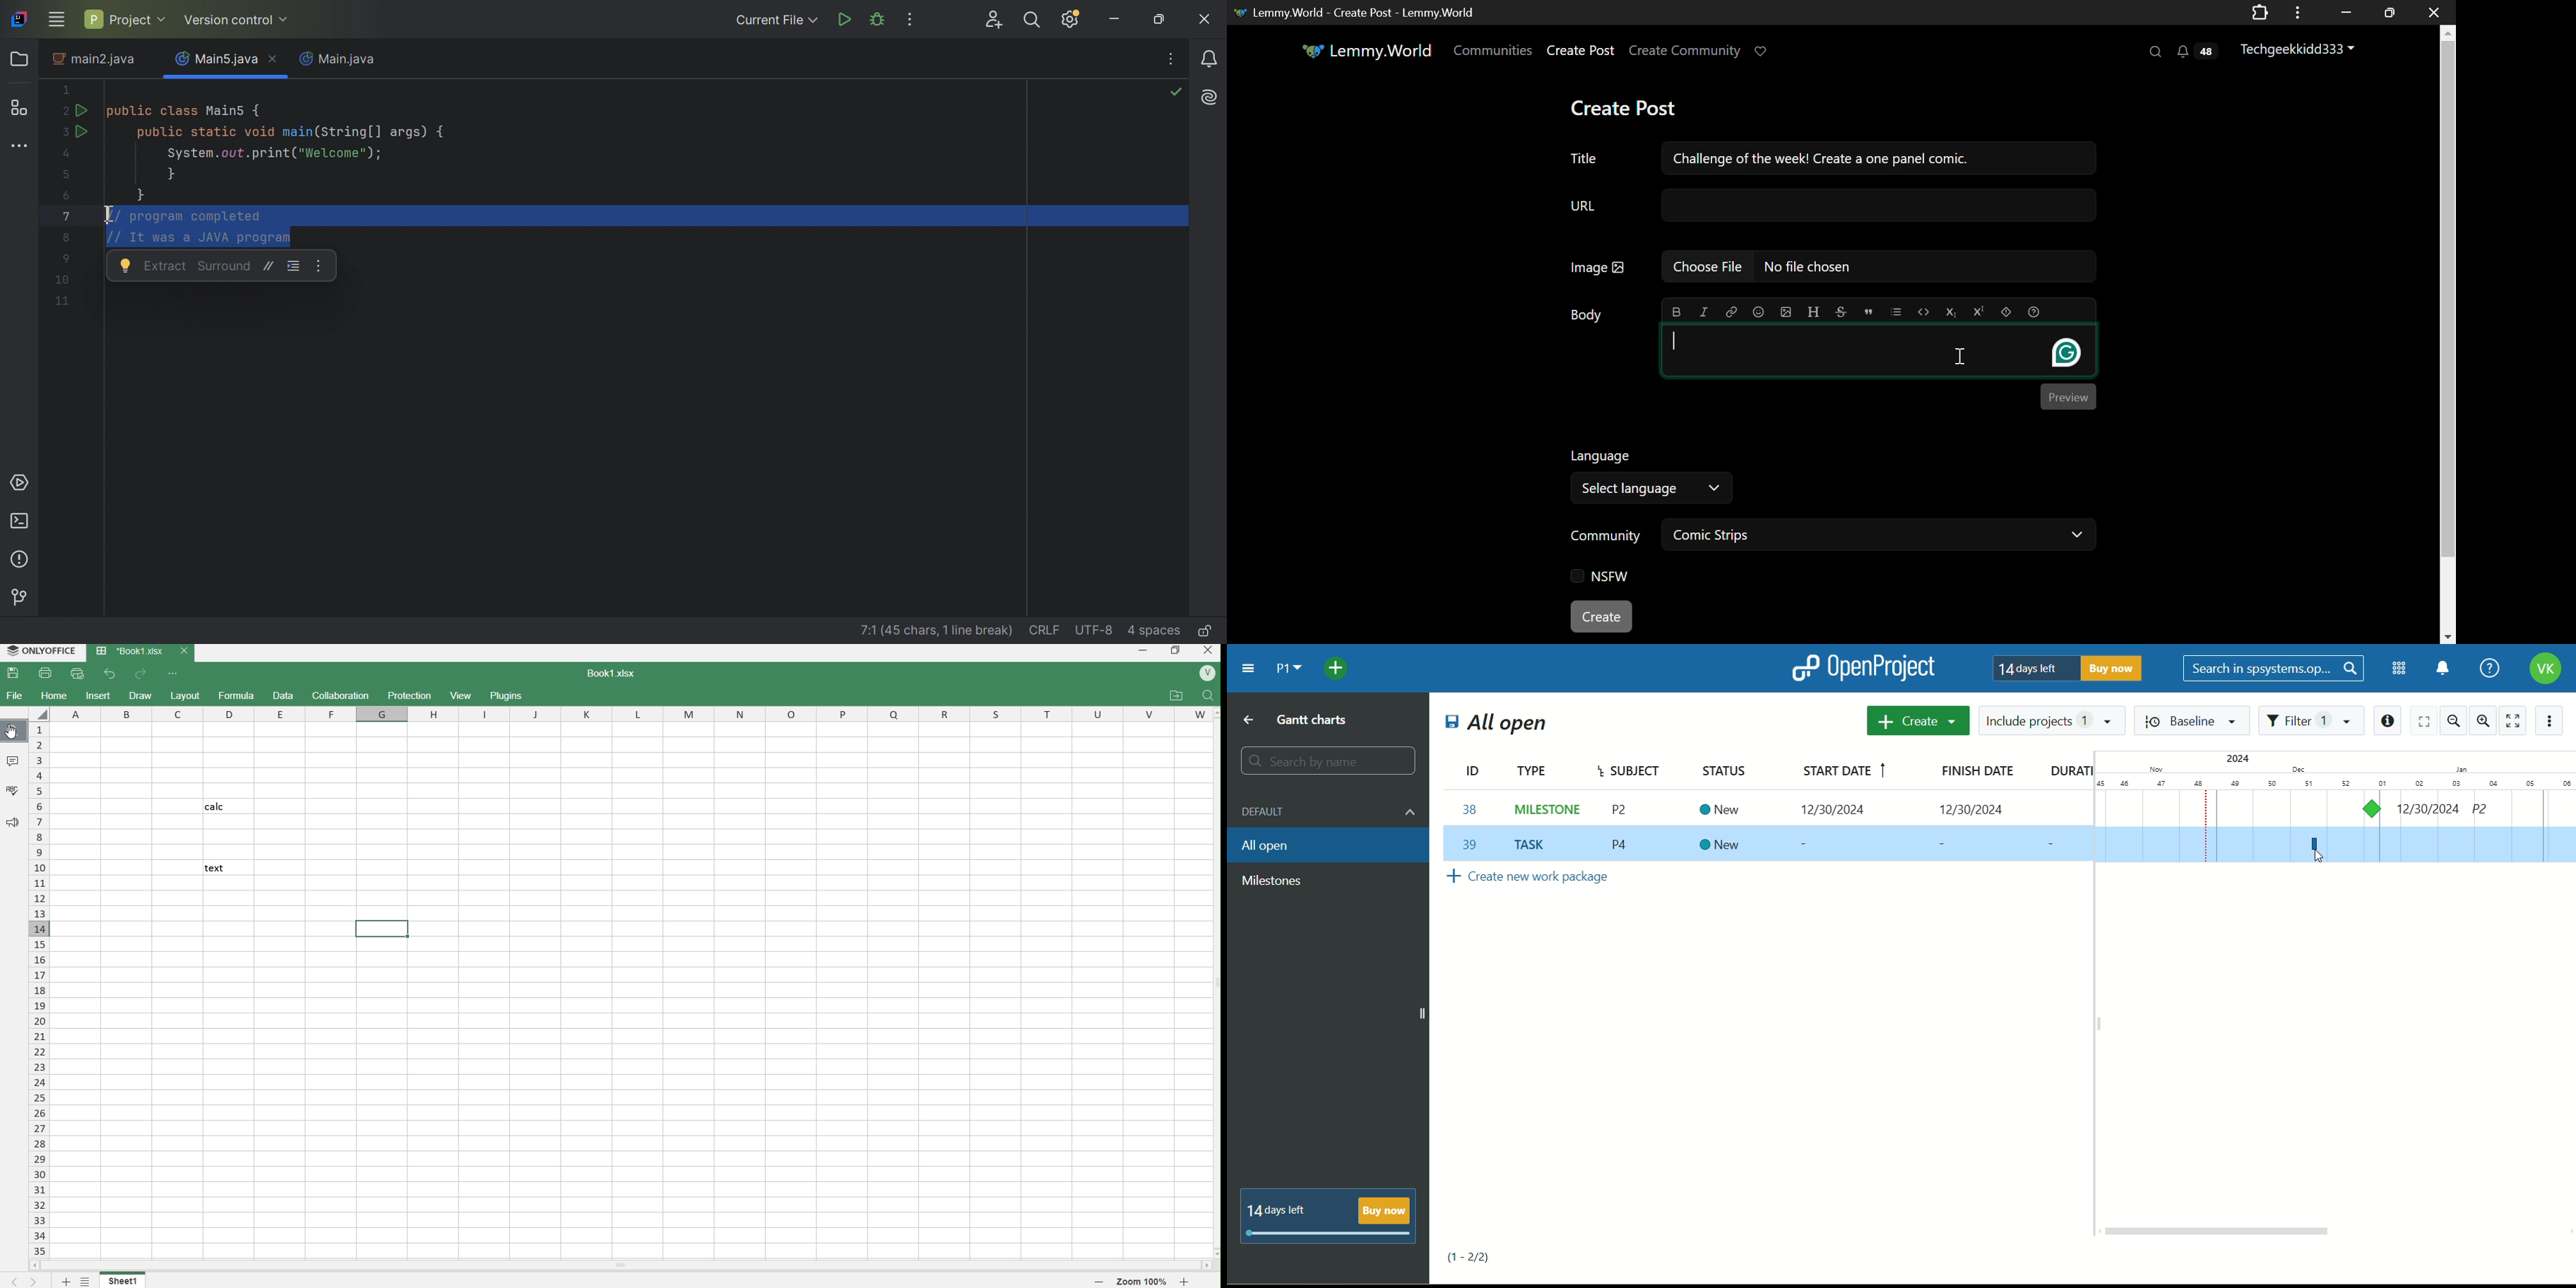 The height and width of the screenshot is (1288, 2576). I want to click on Close, so click(1206, 20).